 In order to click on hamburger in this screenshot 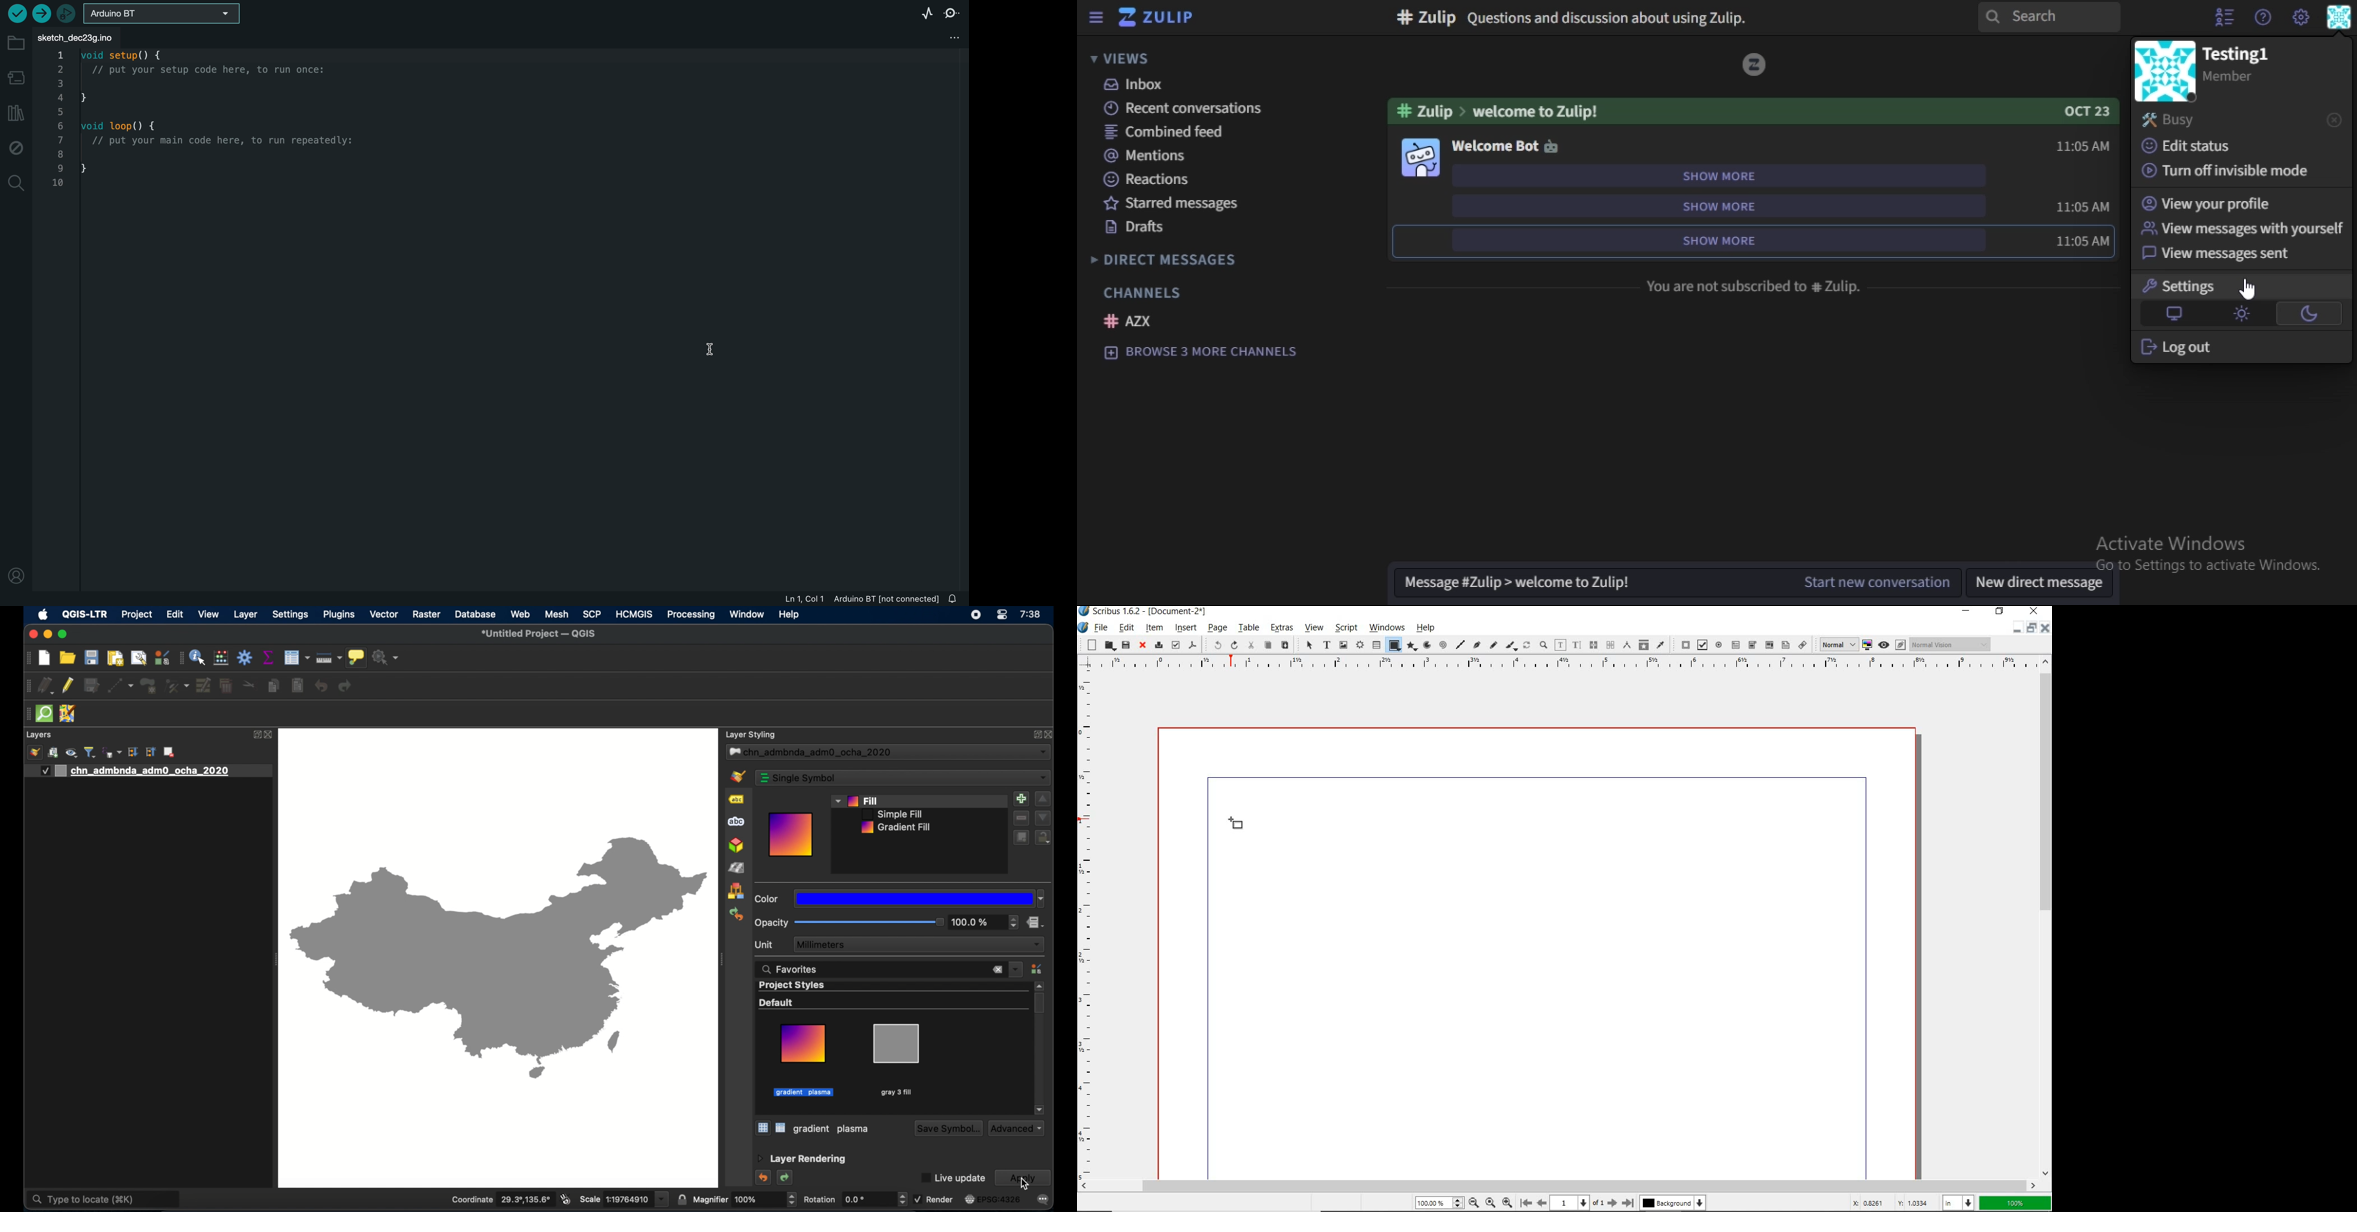, I will do `click(1095, 19)`.